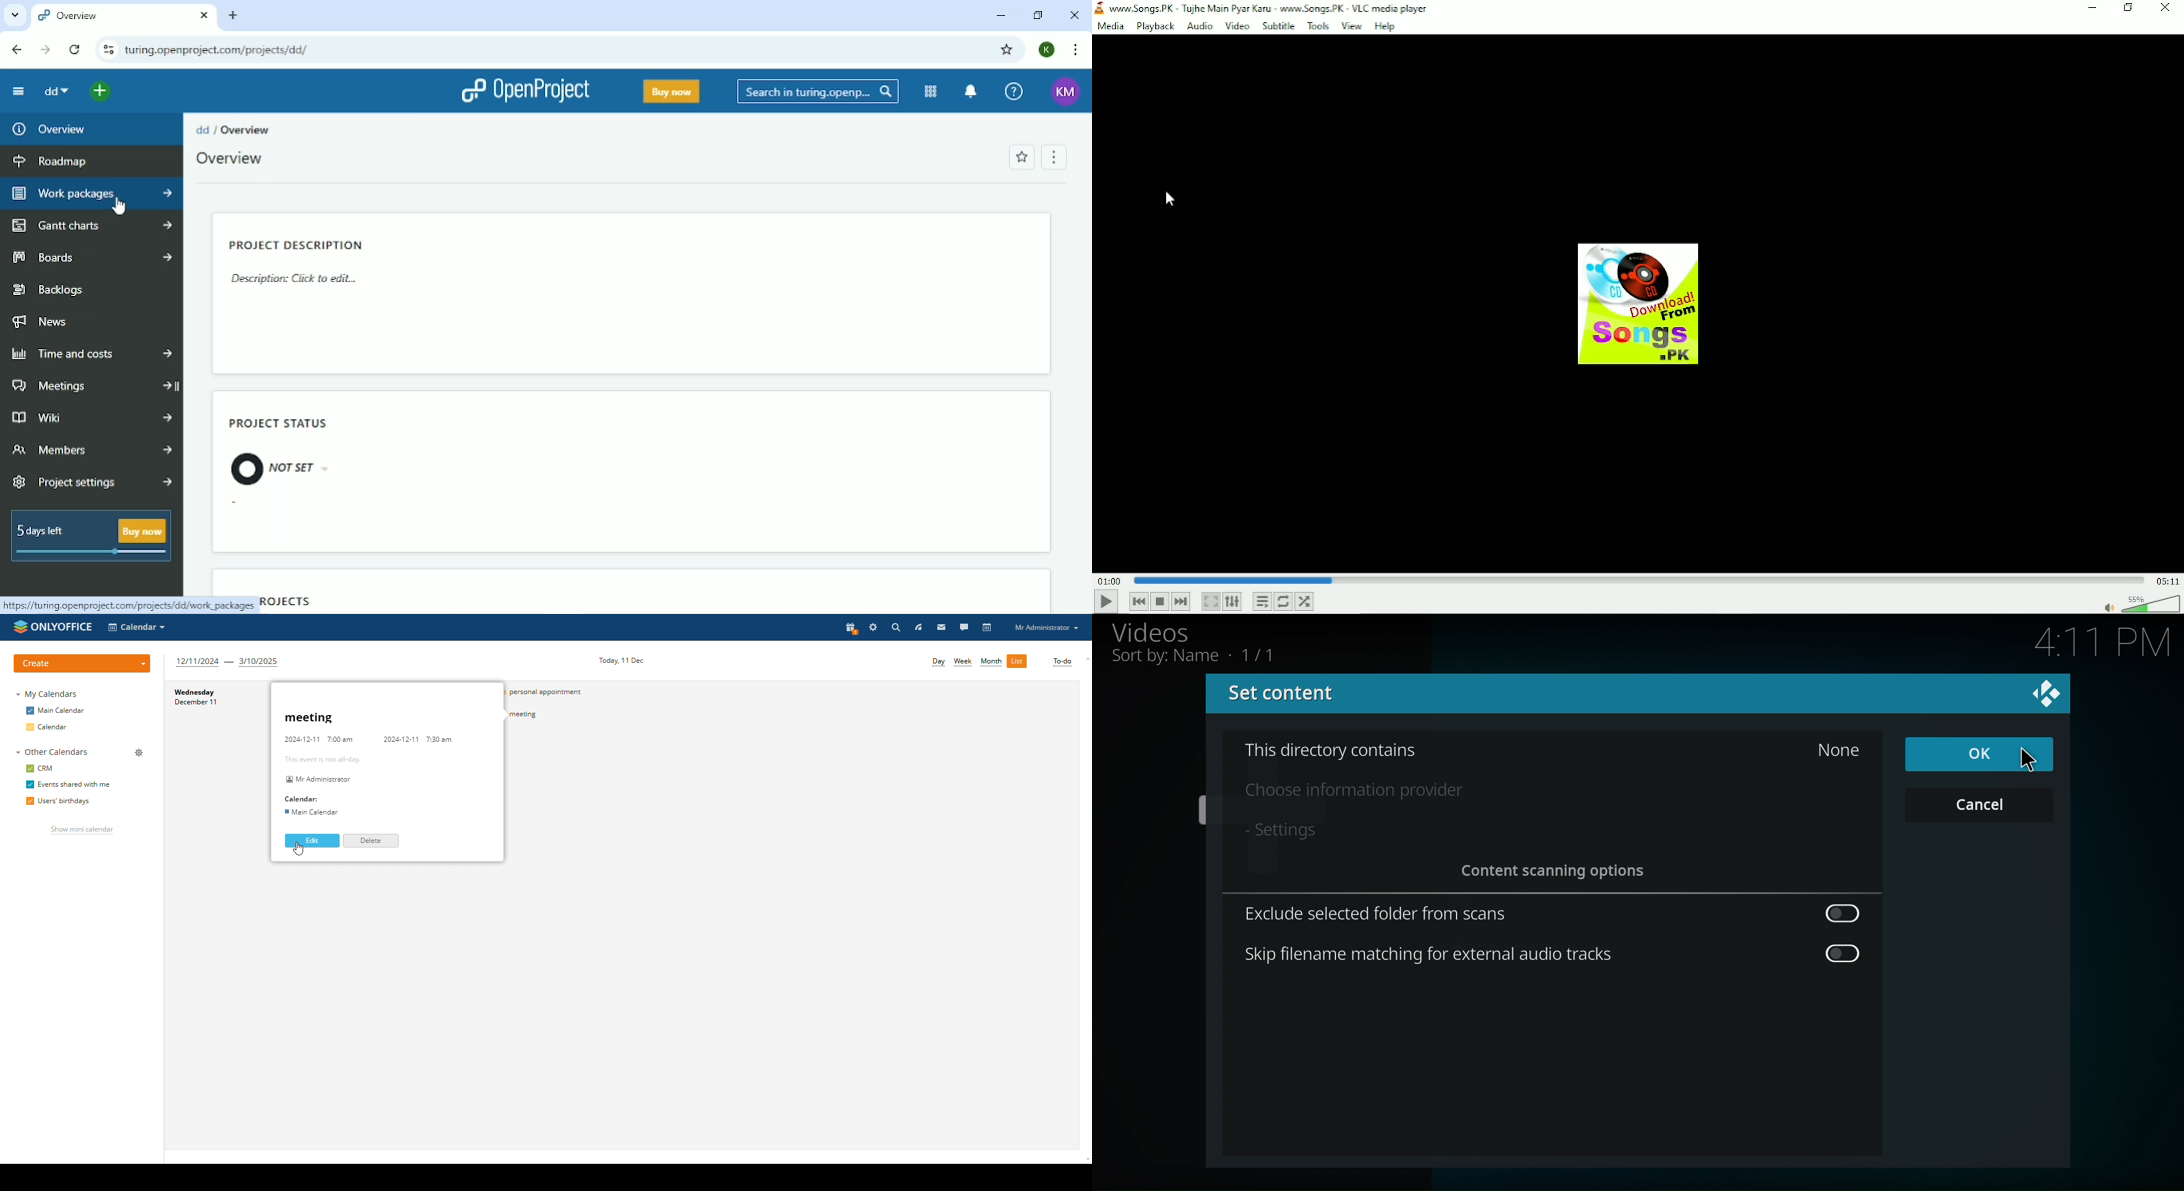  Describe the element at coordinates (2095, 643) in the screenshot. I see `4:11 PM` at that location.